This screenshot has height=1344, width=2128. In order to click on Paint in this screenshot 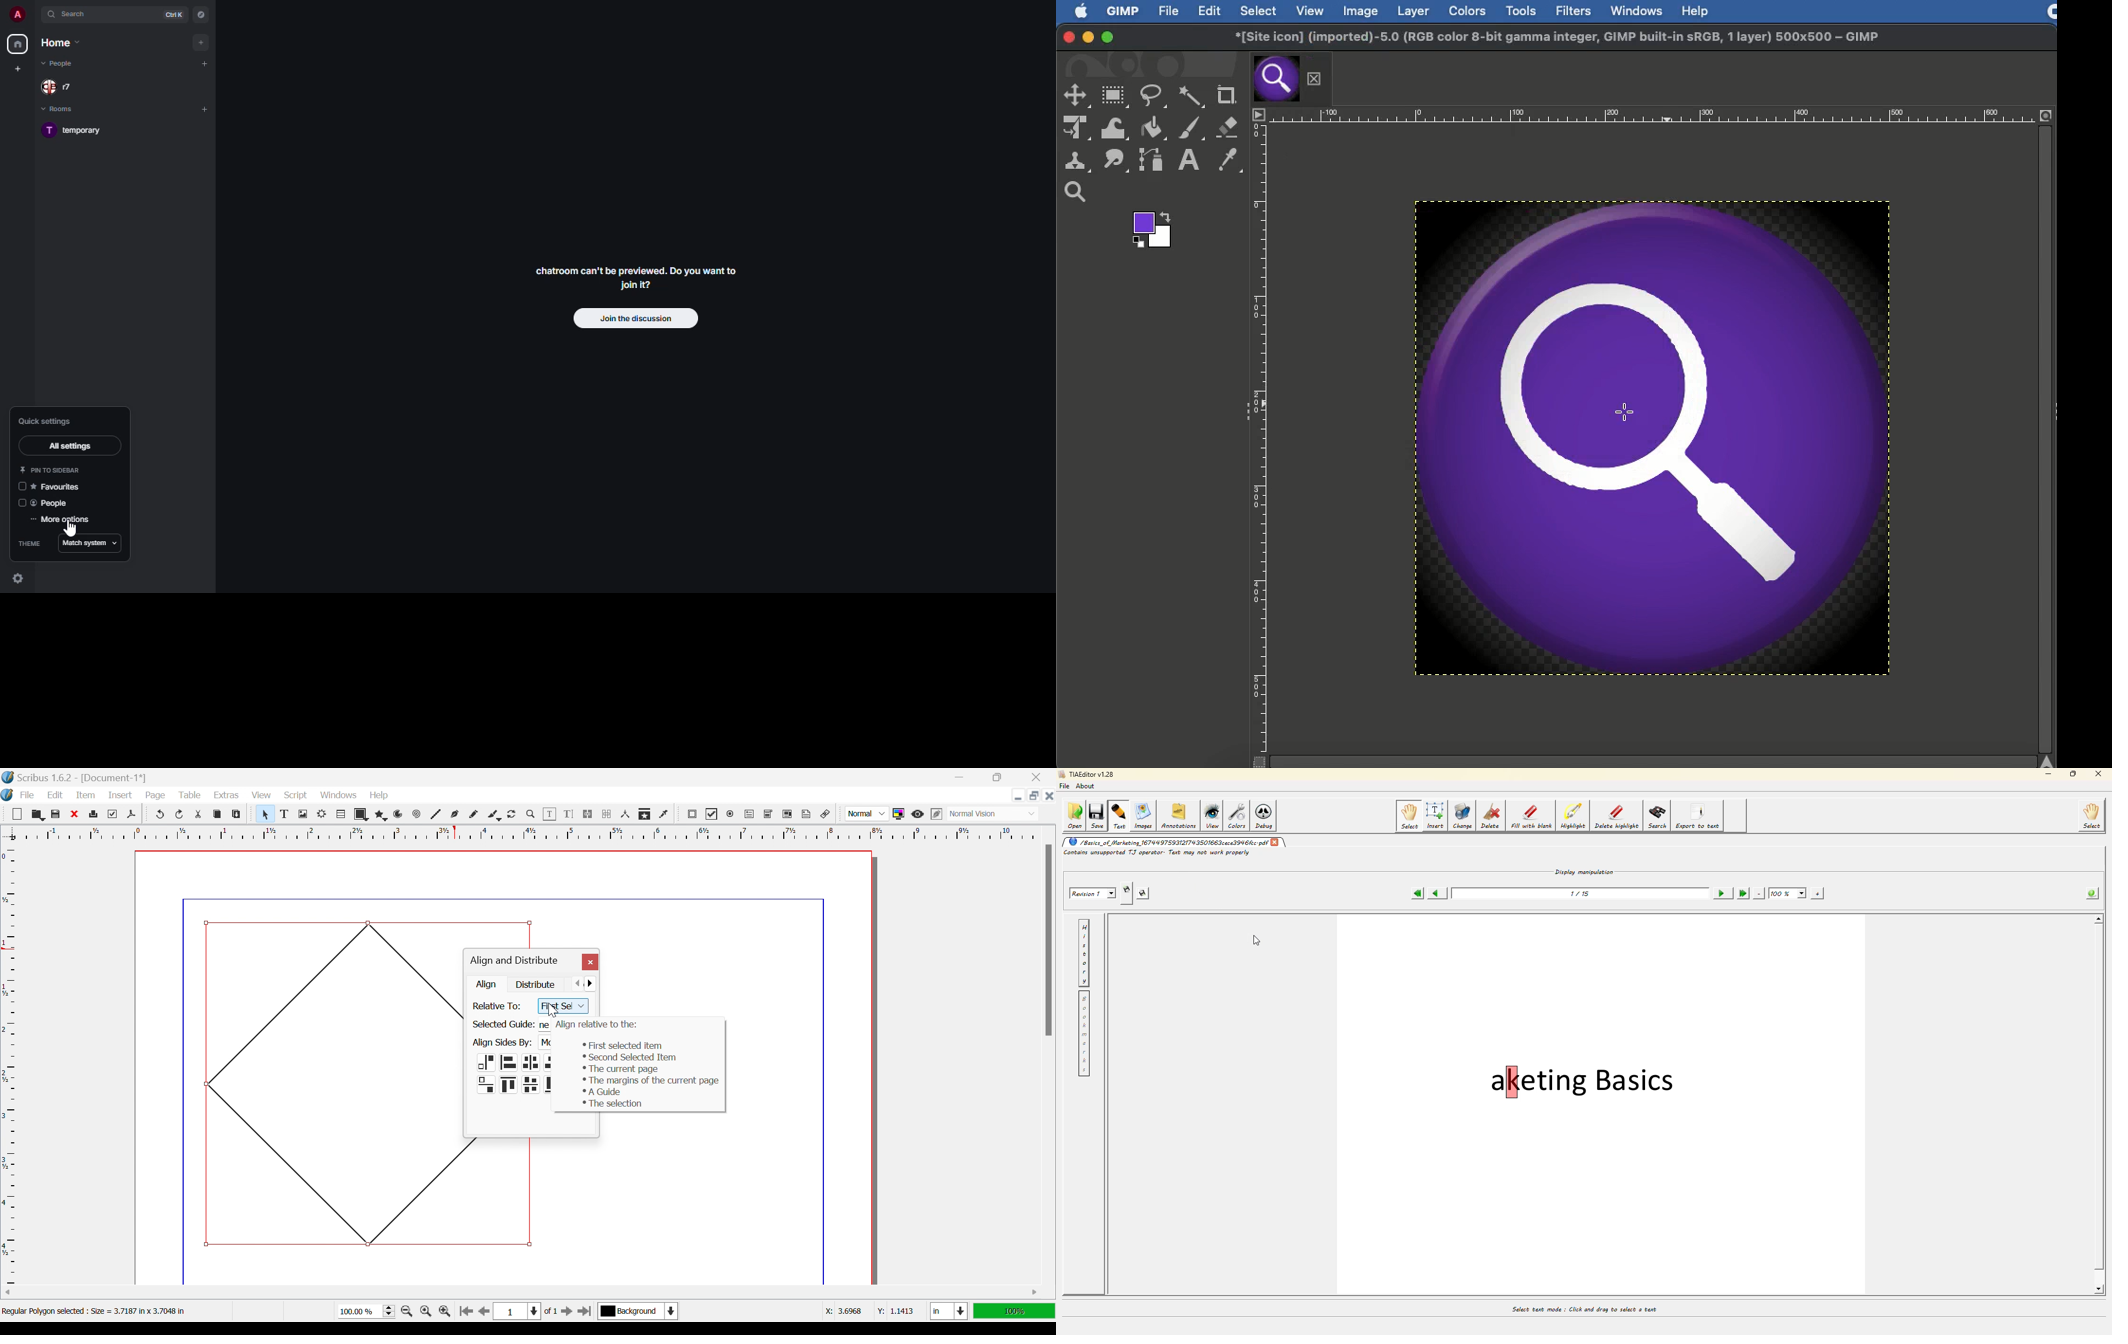, I will do `click(1193, 128)`.